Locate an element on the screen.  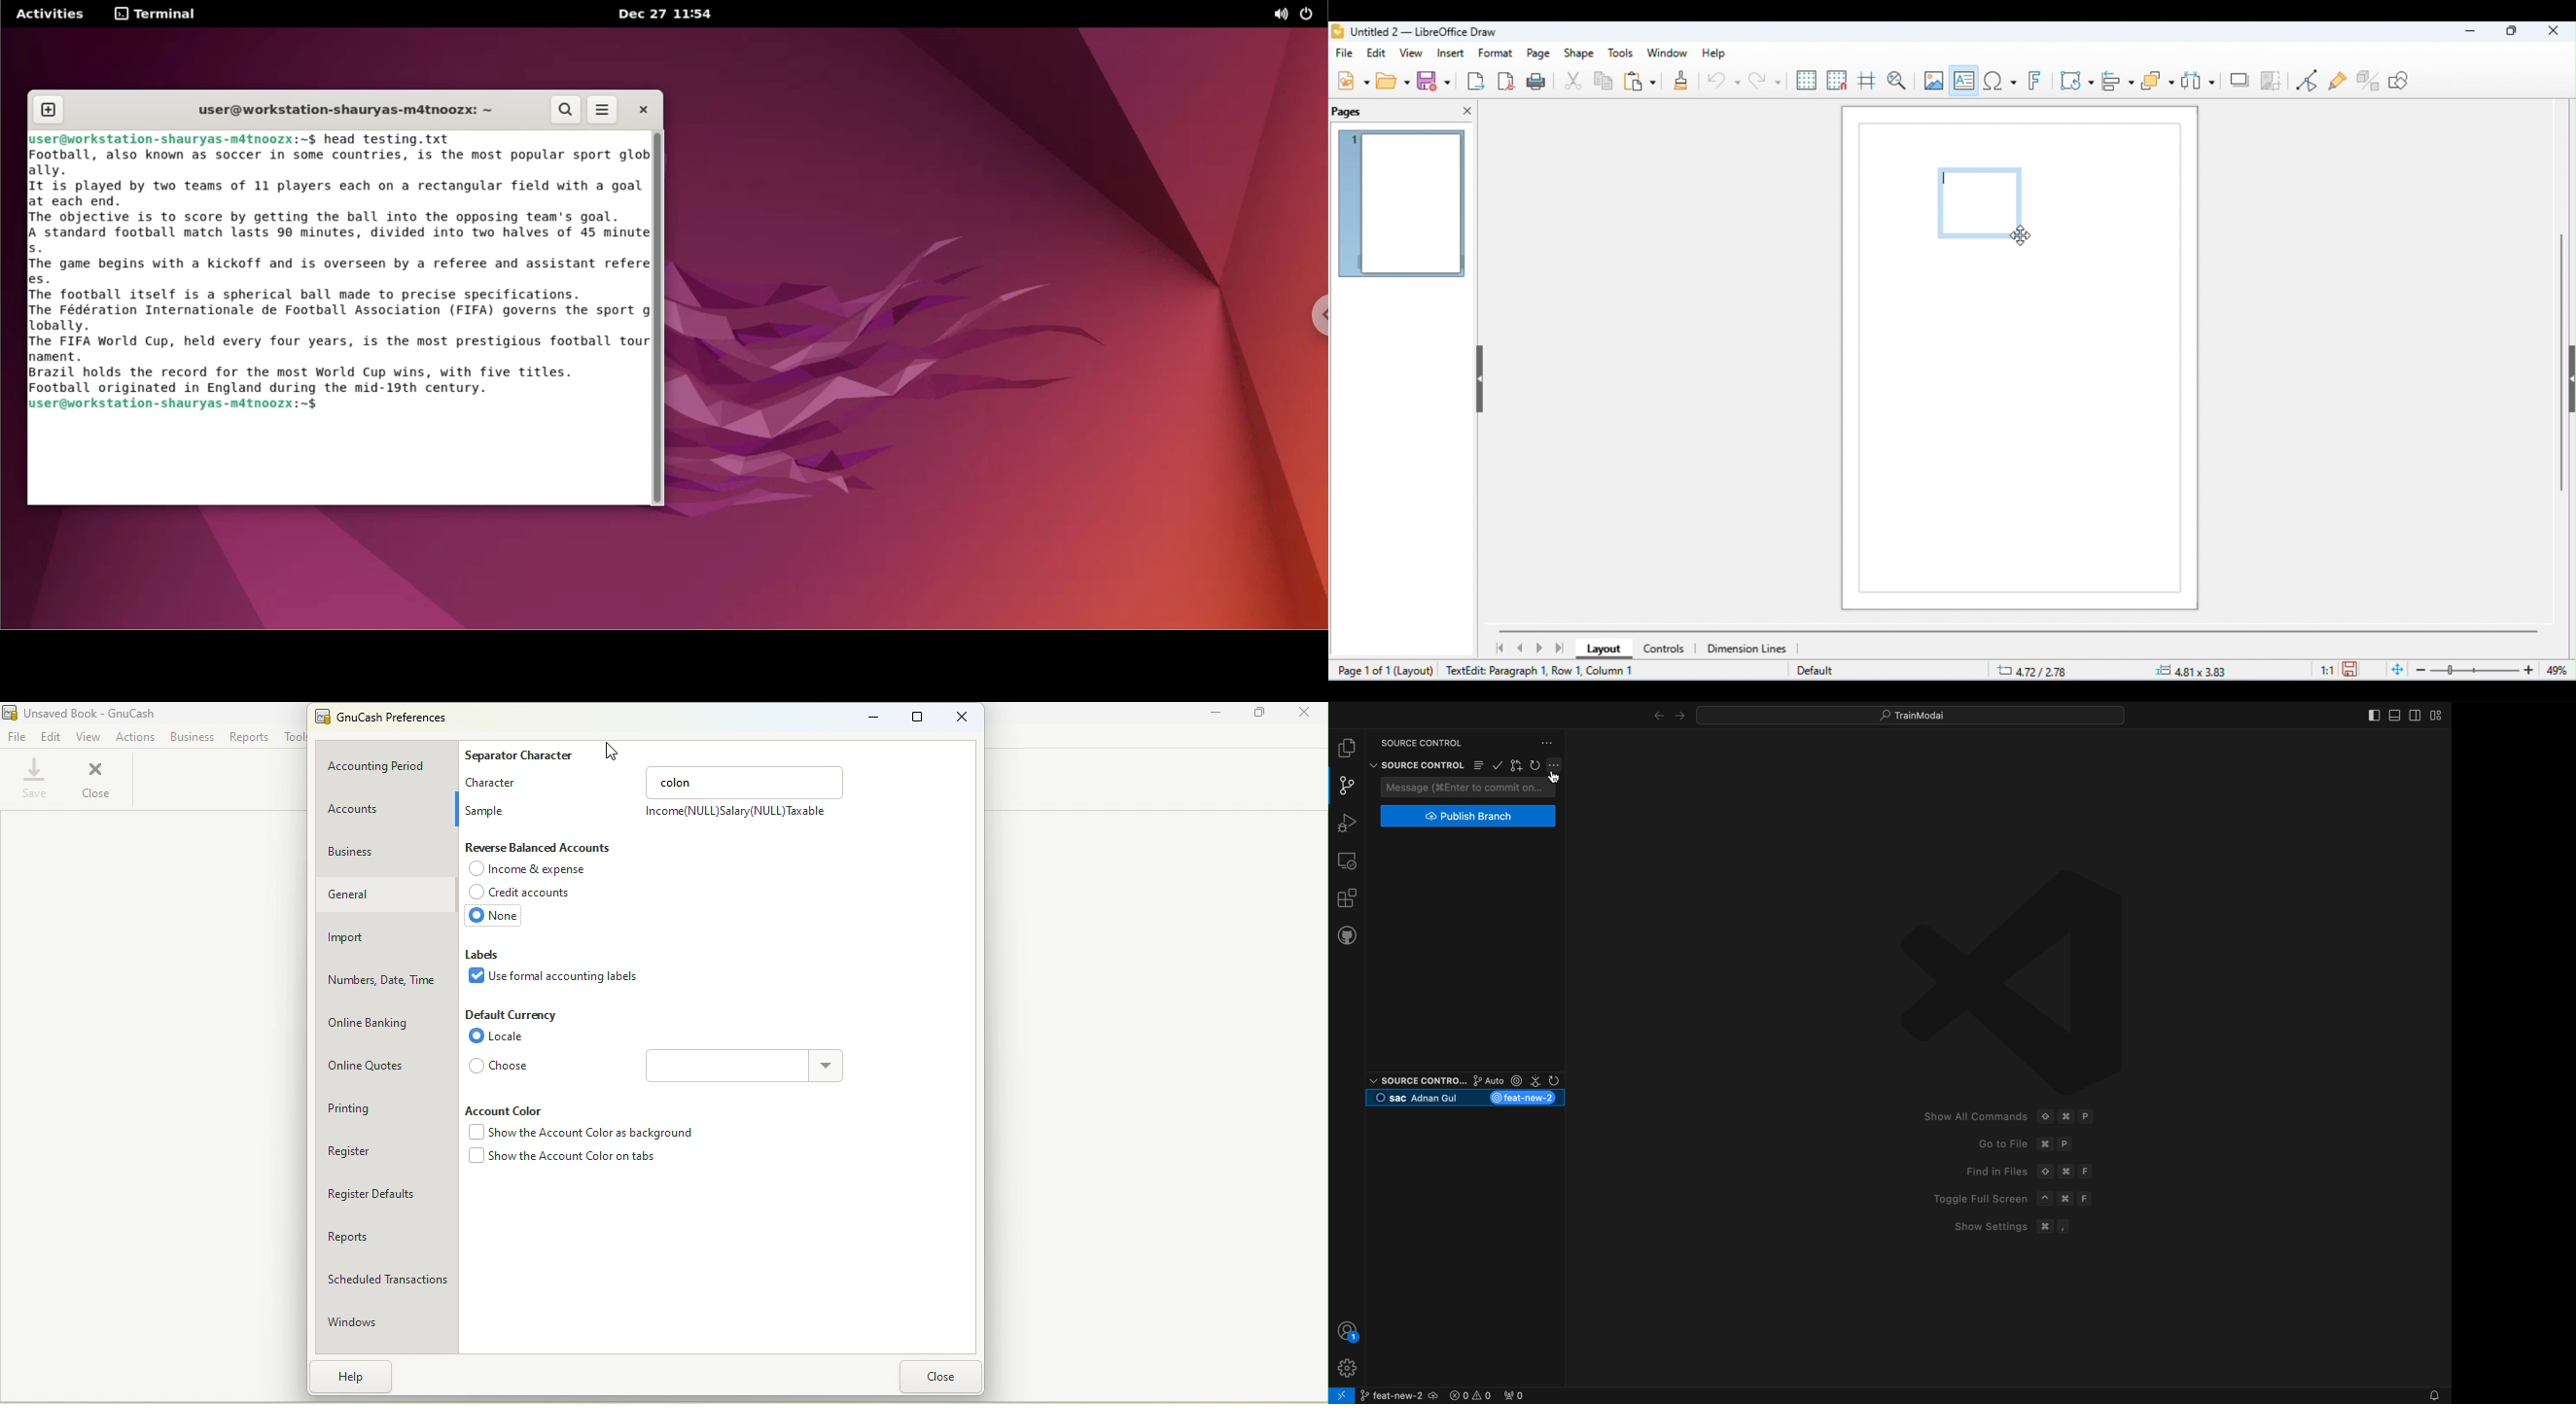
Show the account color as background is located at coordinates (588, 1132).